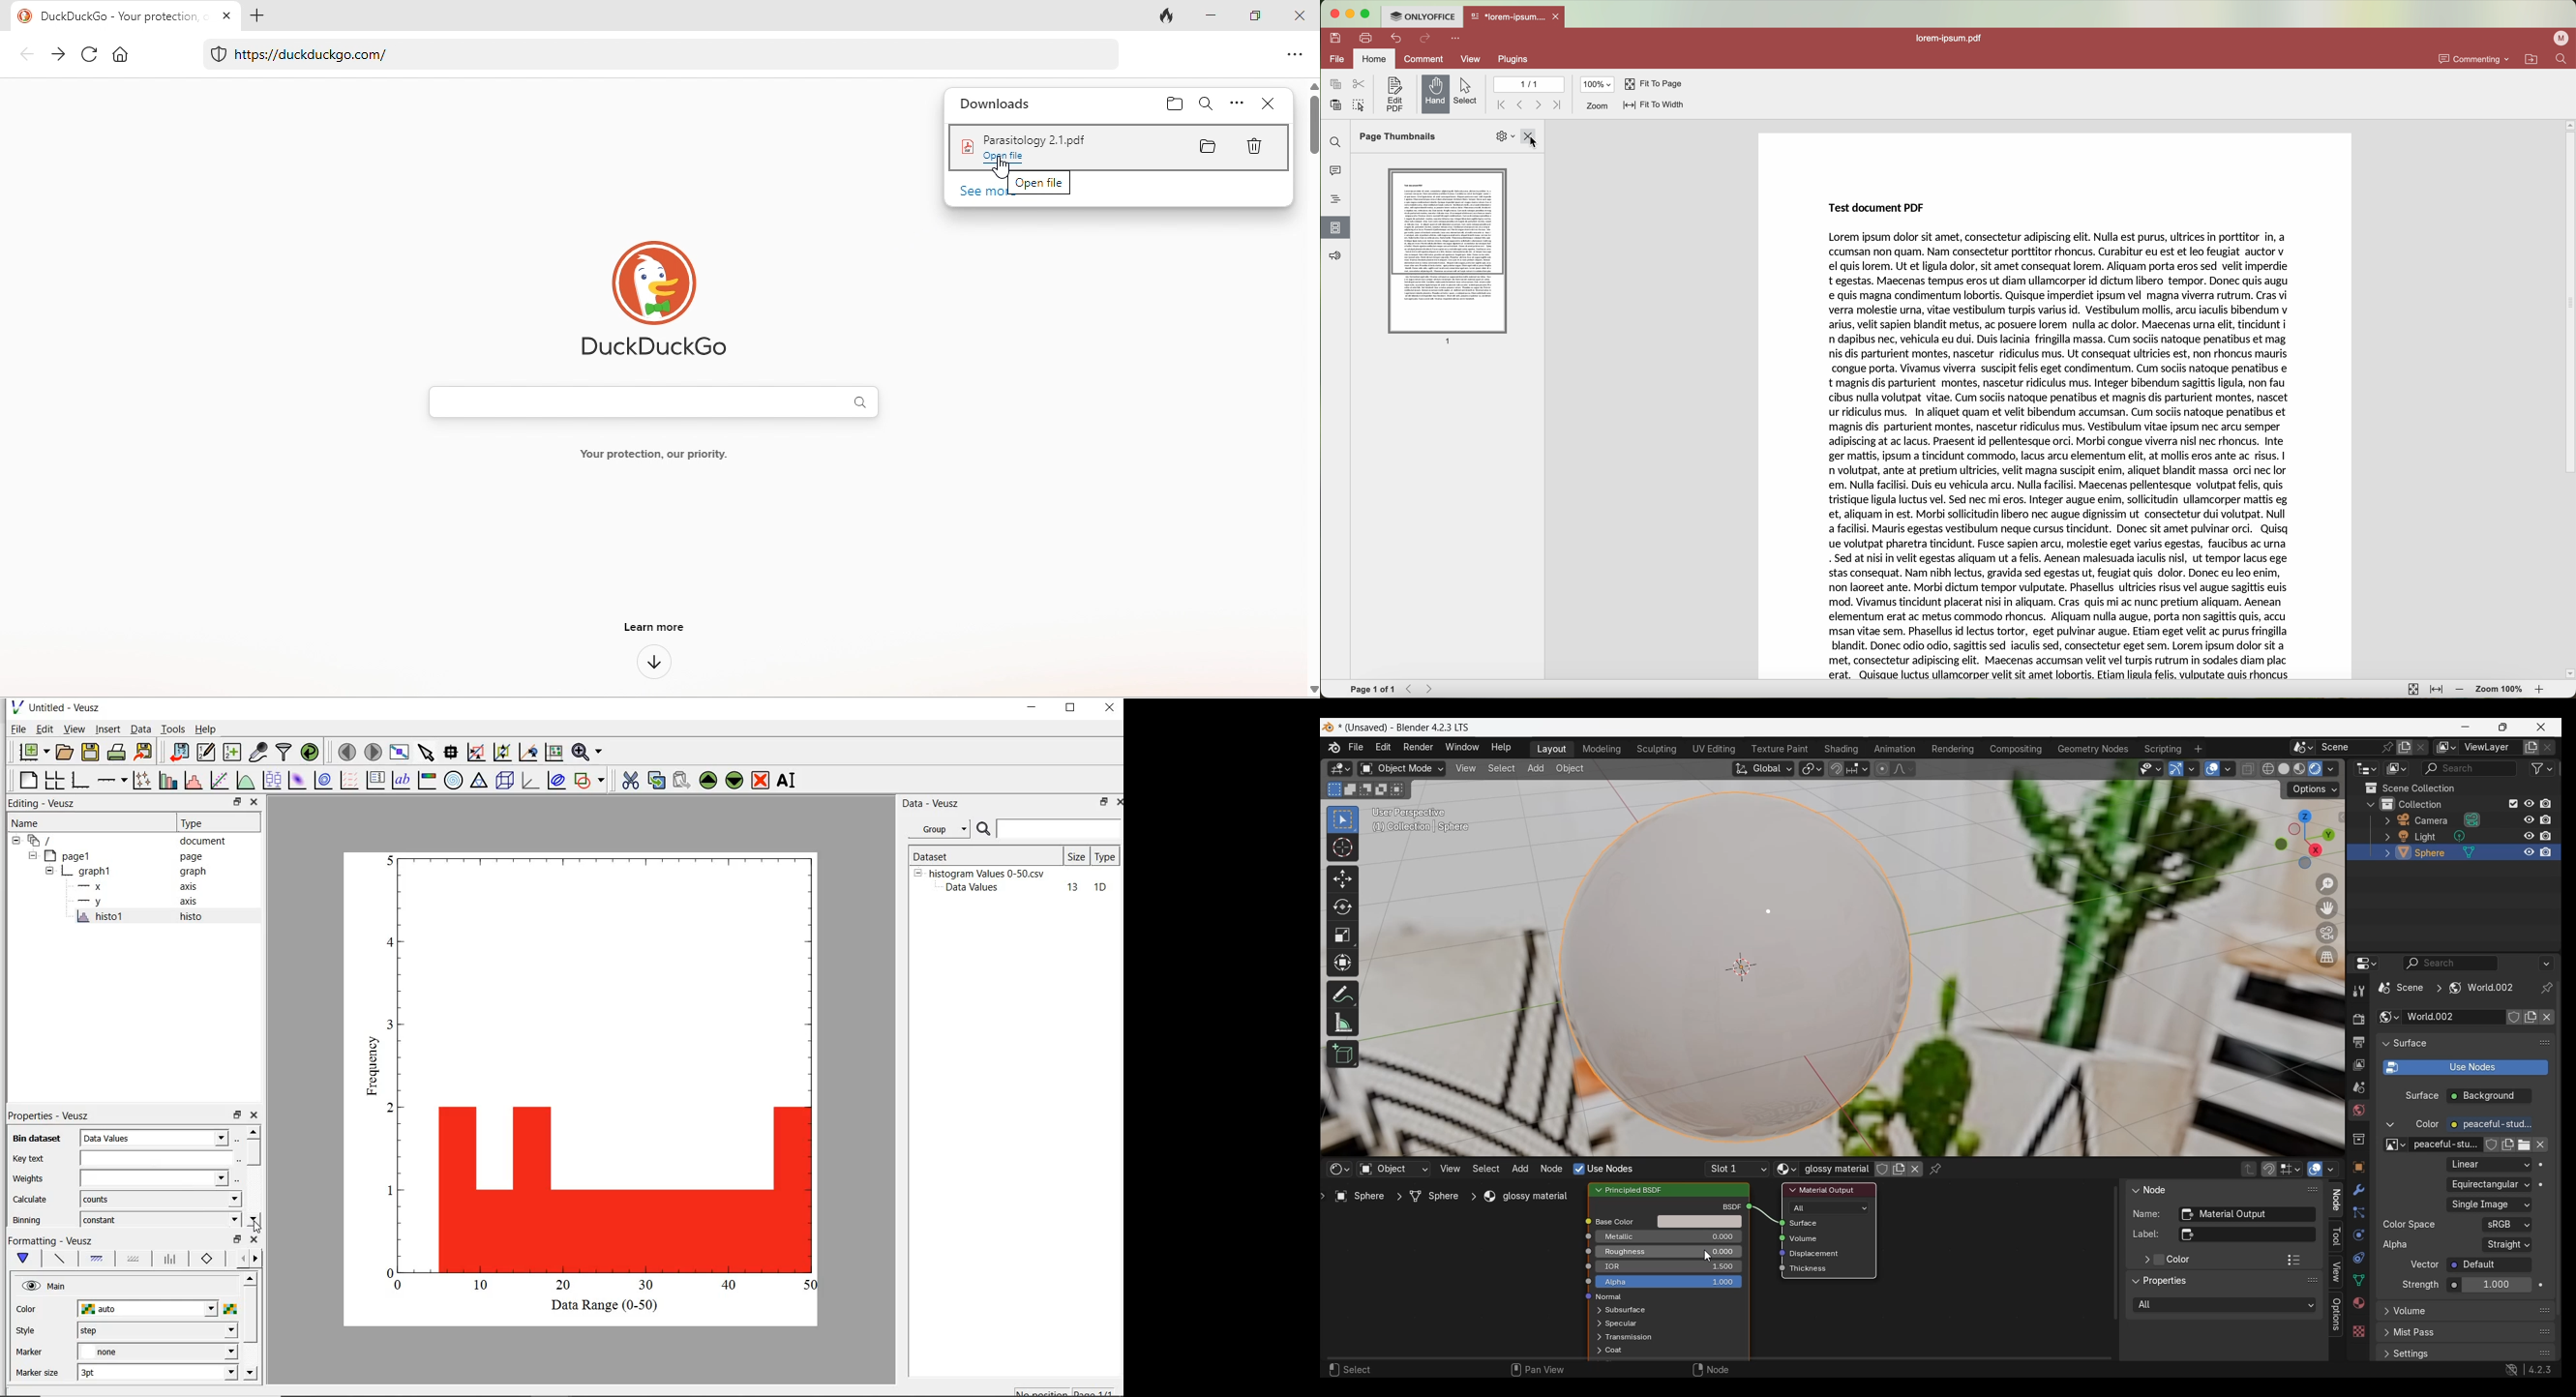 The height and width of the screenshot is (1400, 2576). What do you see at coordinates (31, 1200) in the screenshot?
I see `Calculate` at bounding box center [31, 1200].